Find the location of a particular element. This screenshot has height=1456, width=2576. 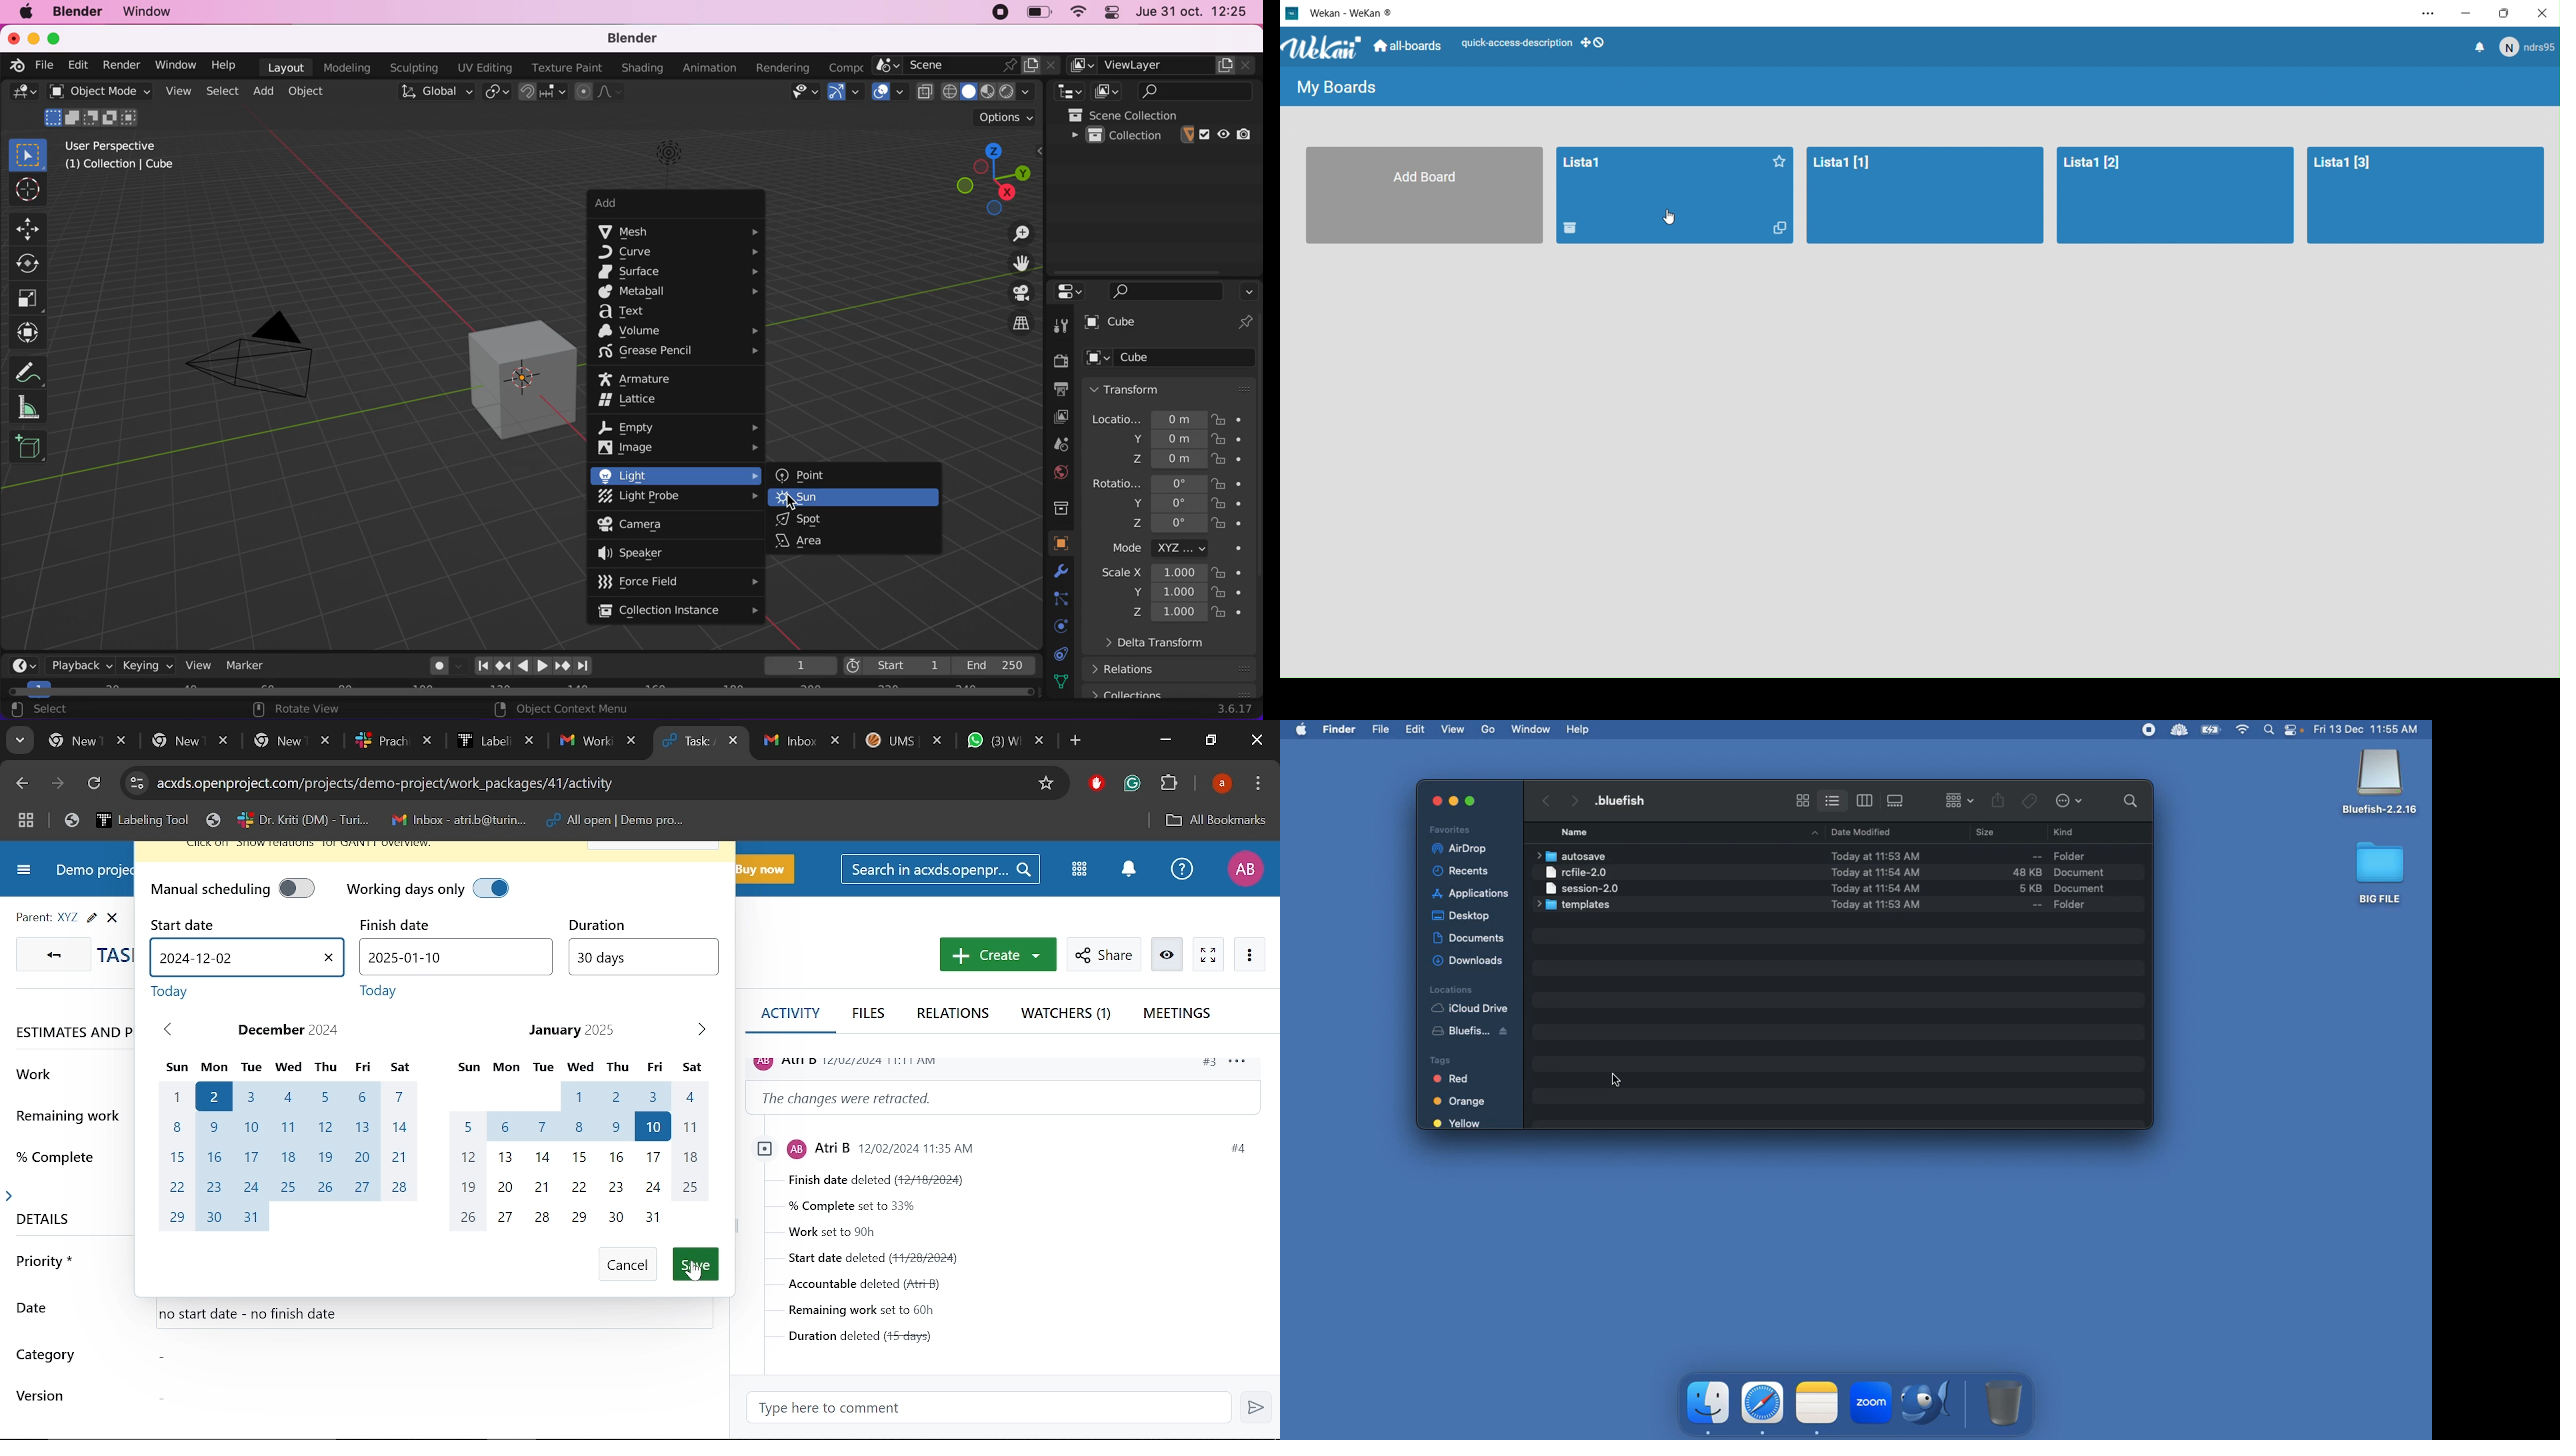

December 2024 is located at coordinates (291, 1028).